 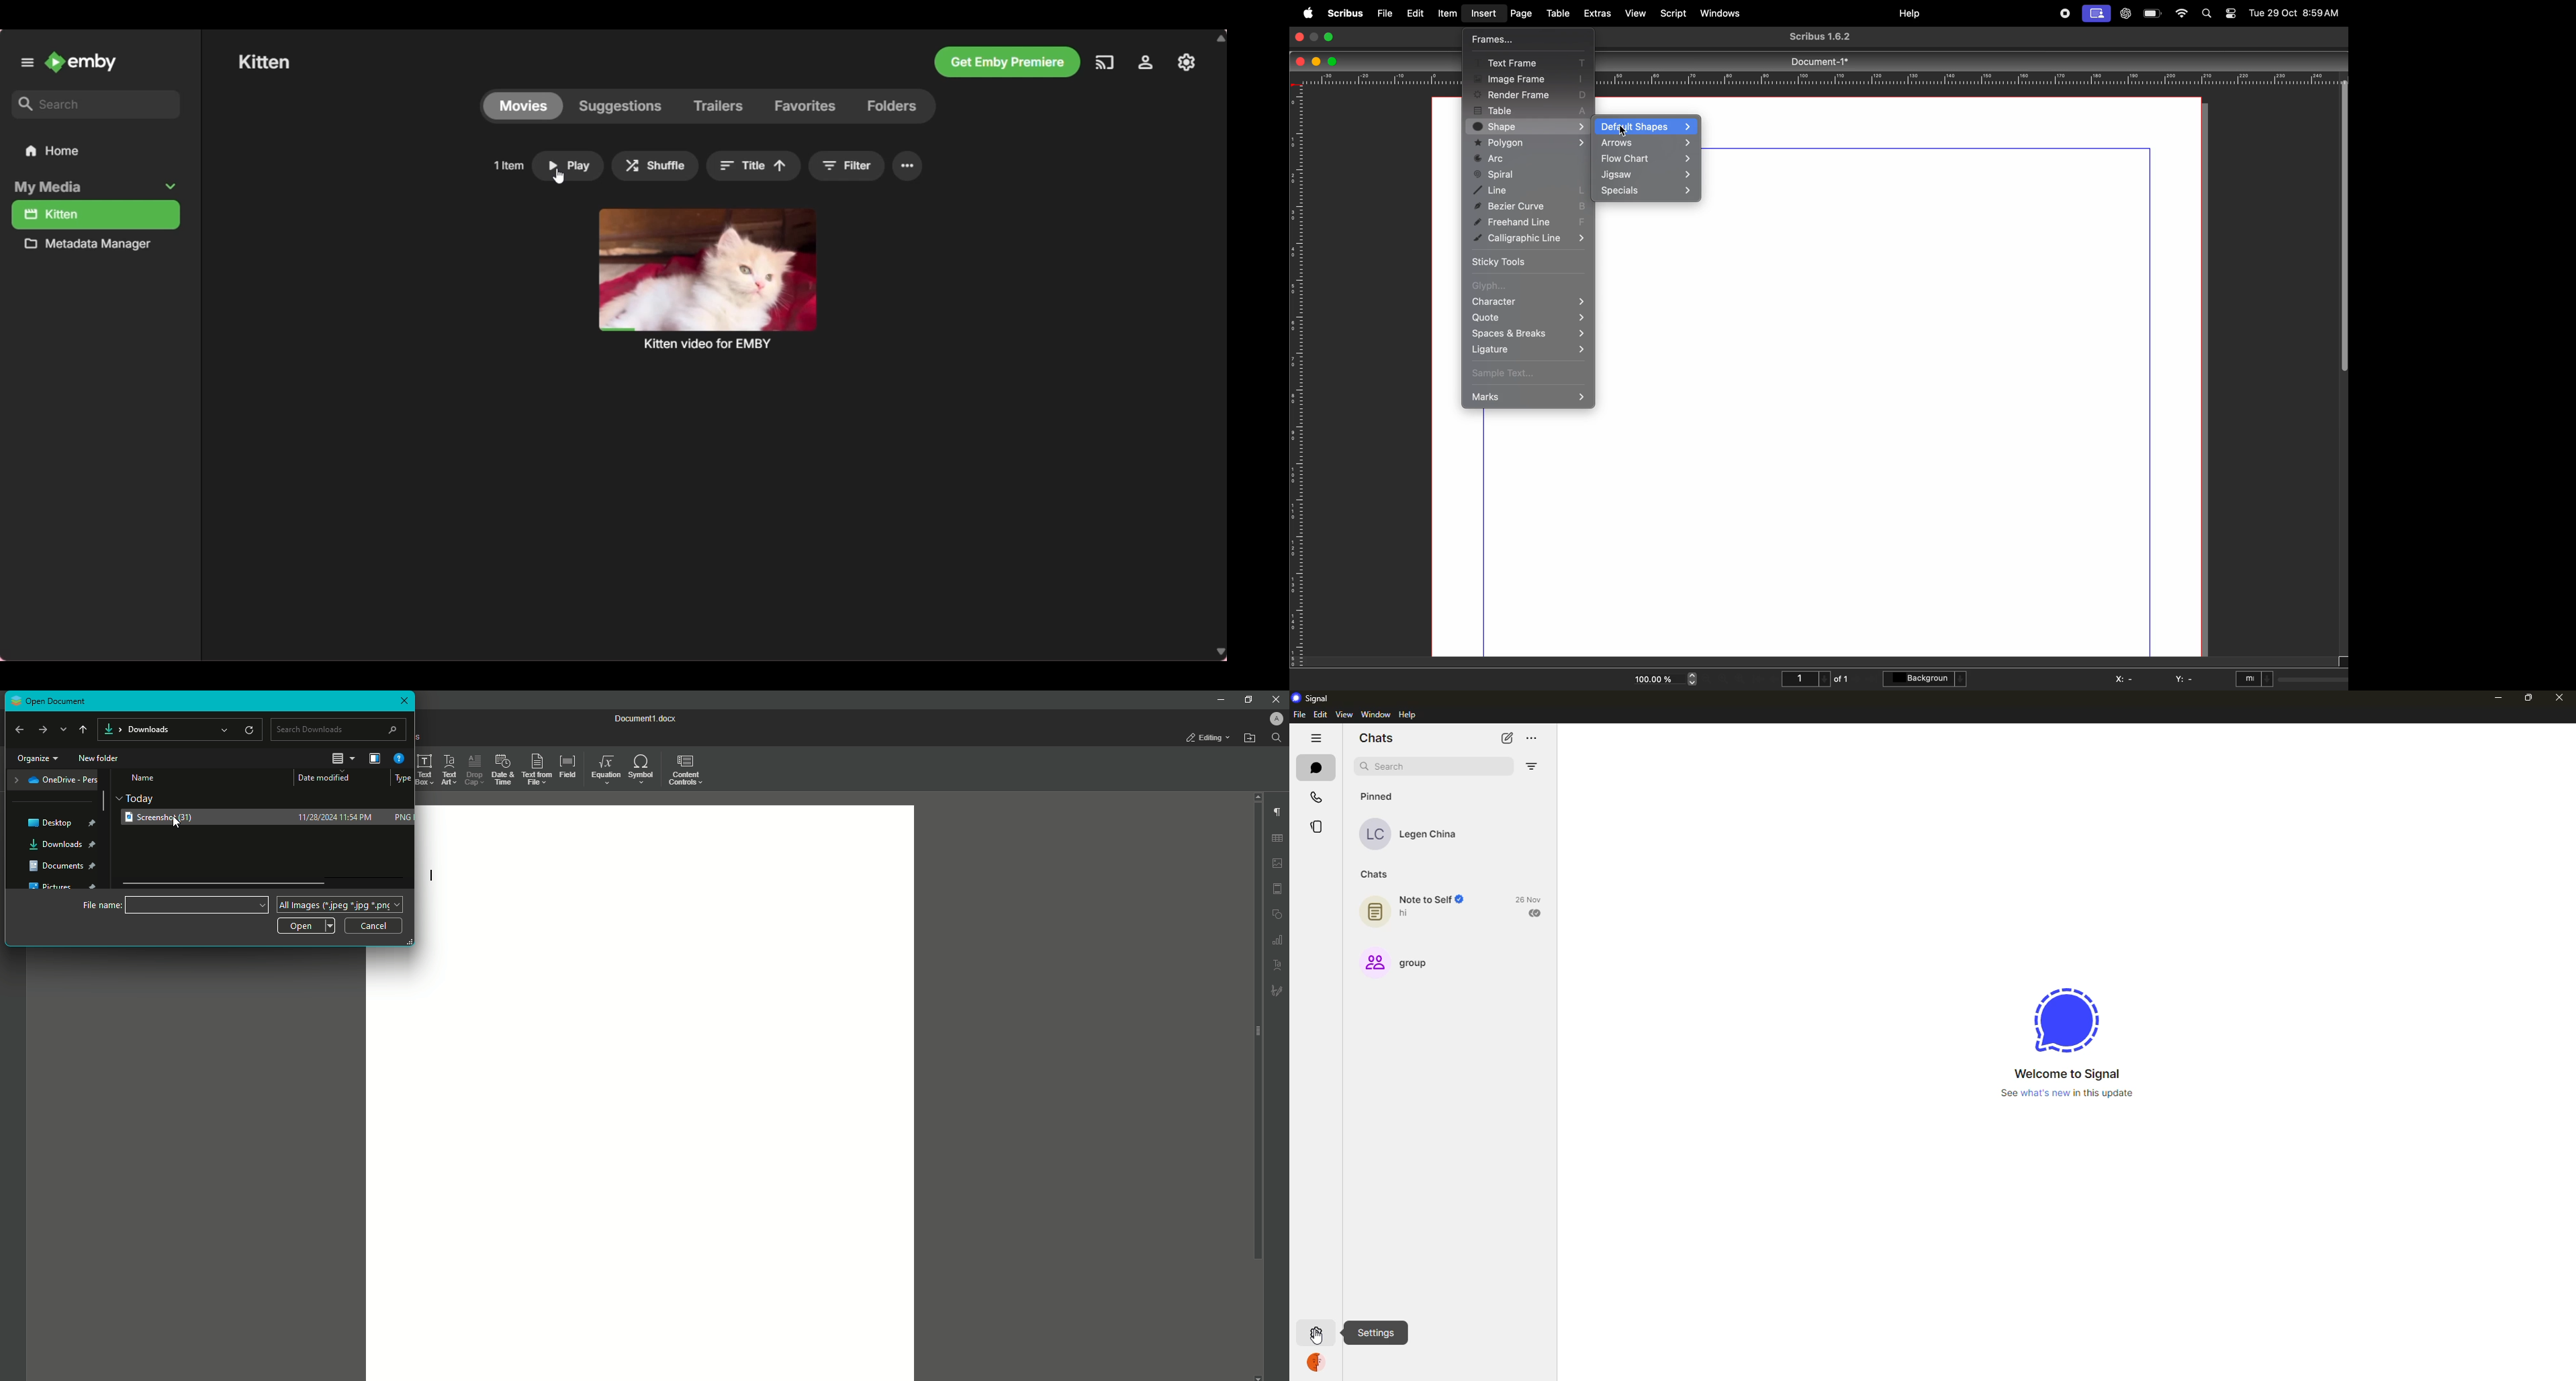 What do you see at coordinates (102, 758) in the screenshot?
I see `New Folder` at bounding box center [102, 758].